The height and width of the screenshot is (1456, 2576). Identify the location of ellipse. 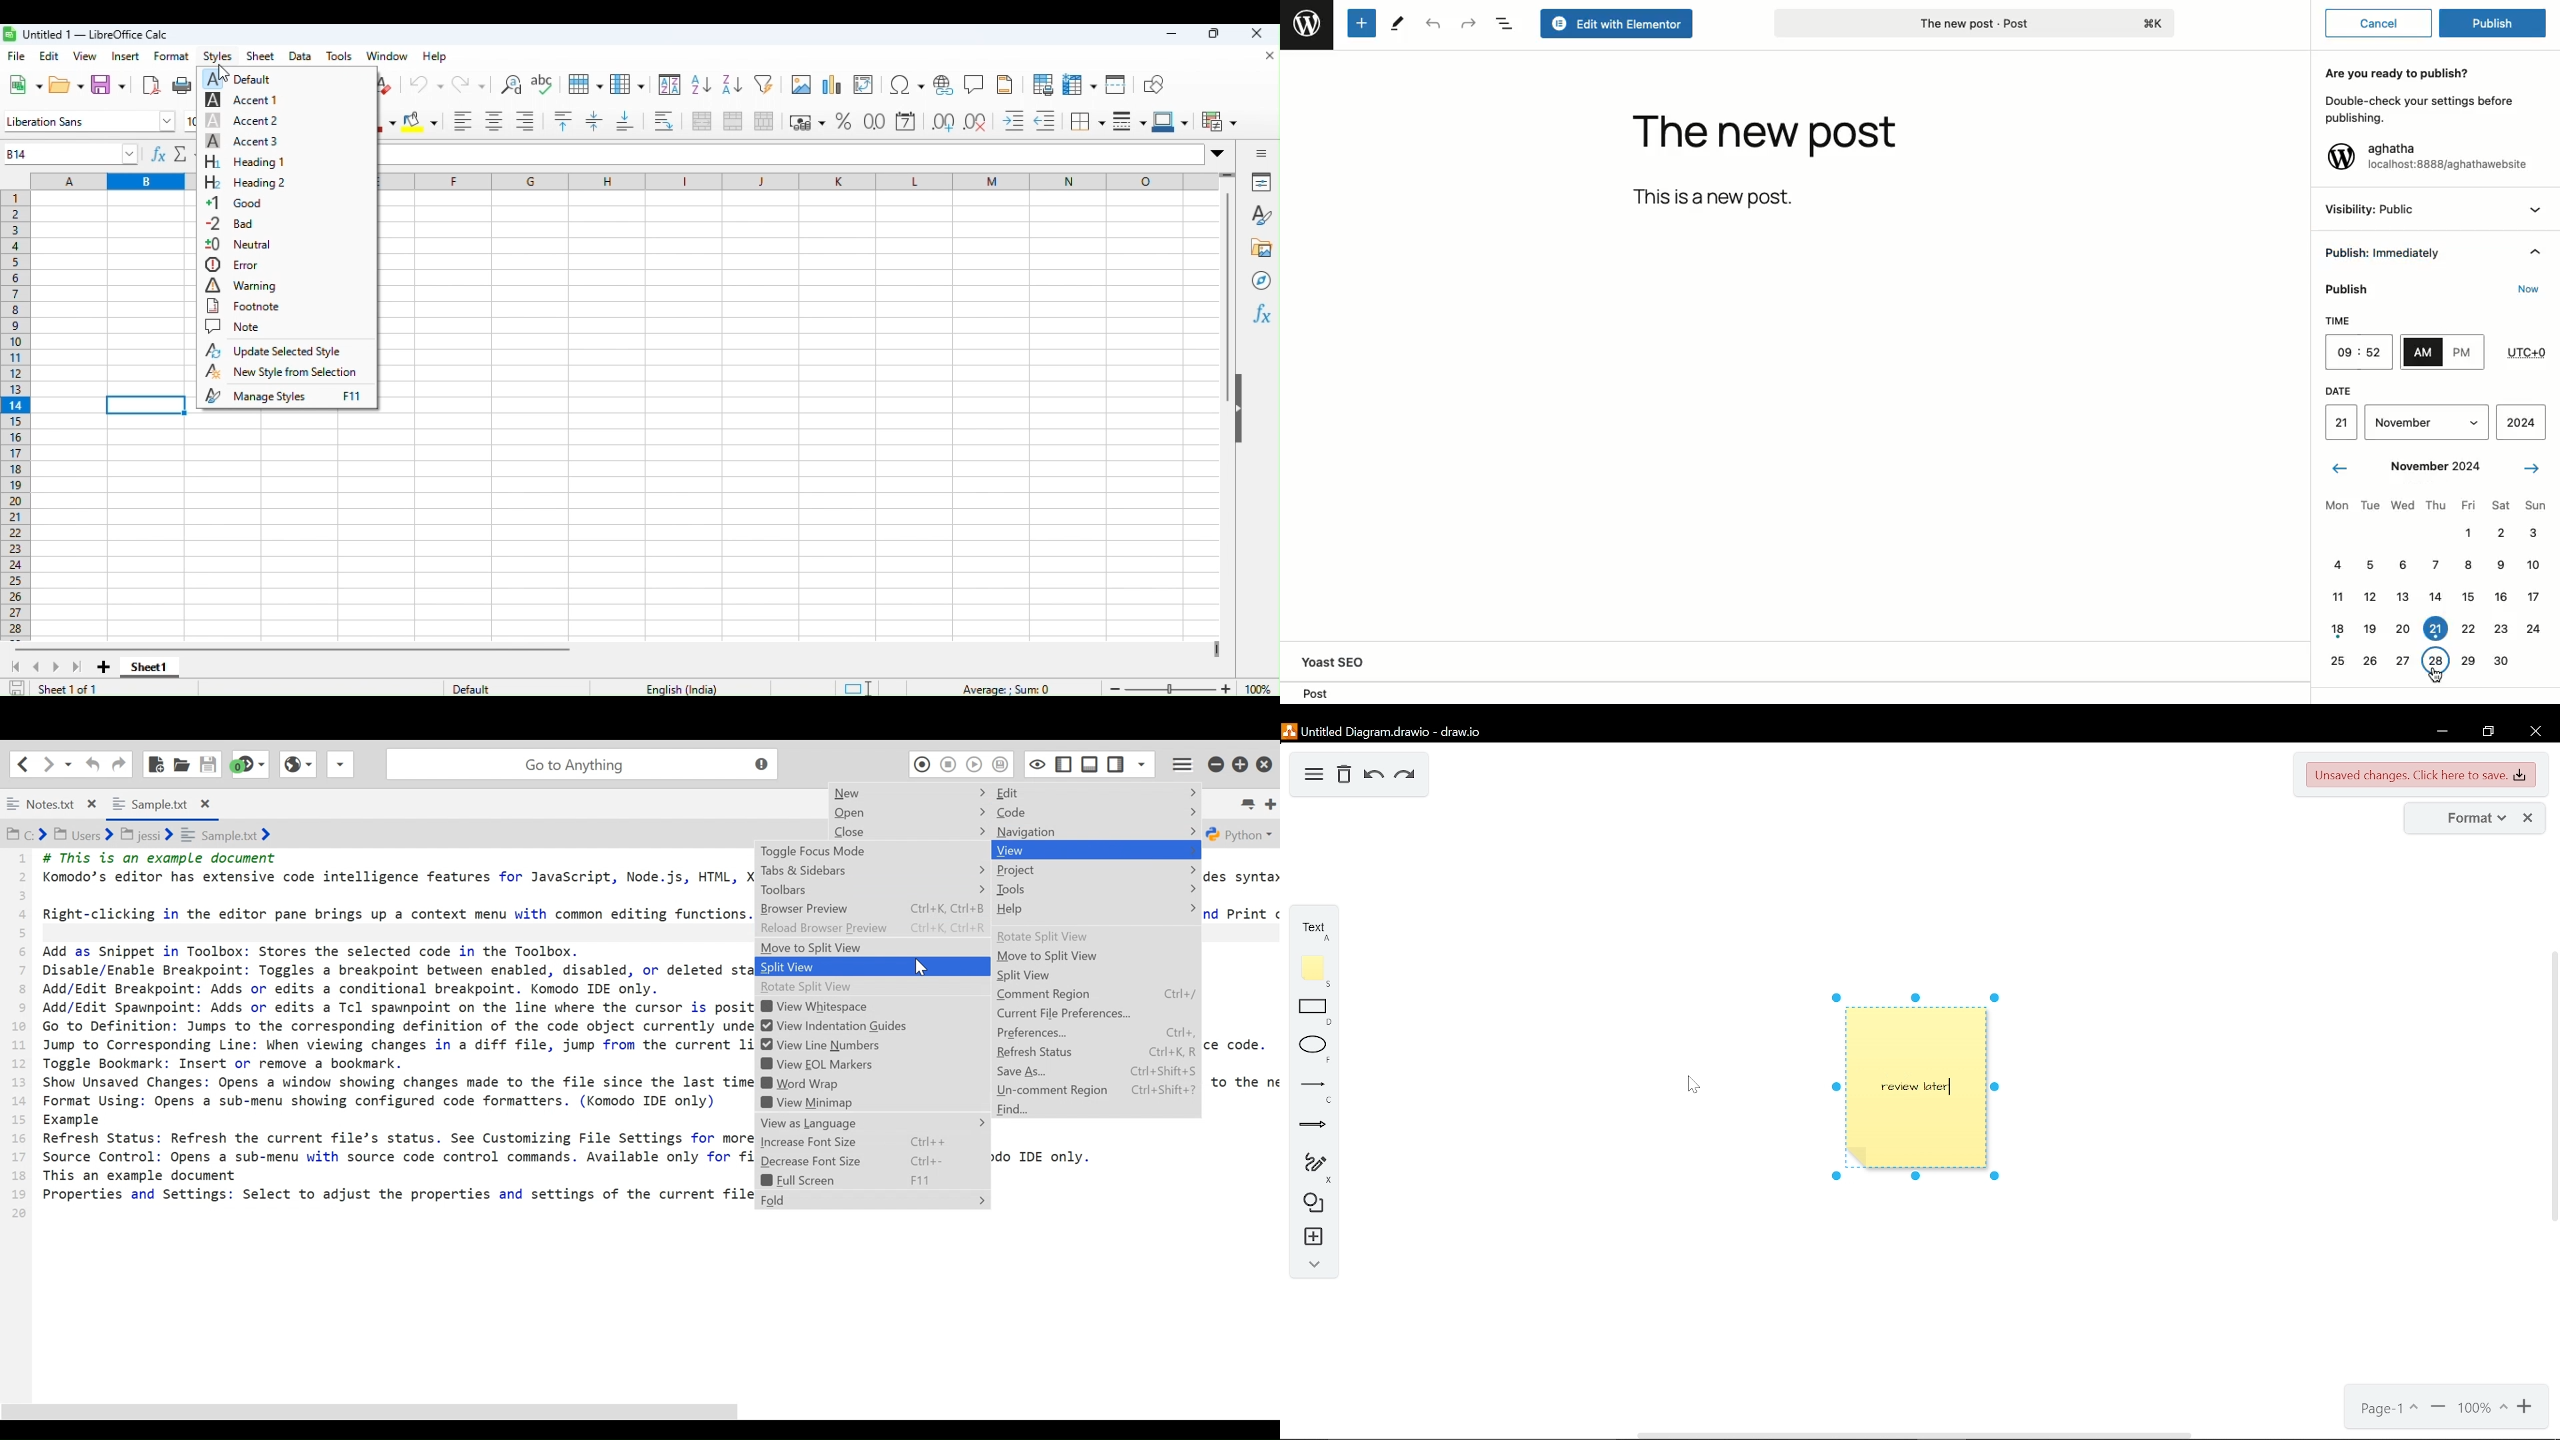
(1312, 1049).